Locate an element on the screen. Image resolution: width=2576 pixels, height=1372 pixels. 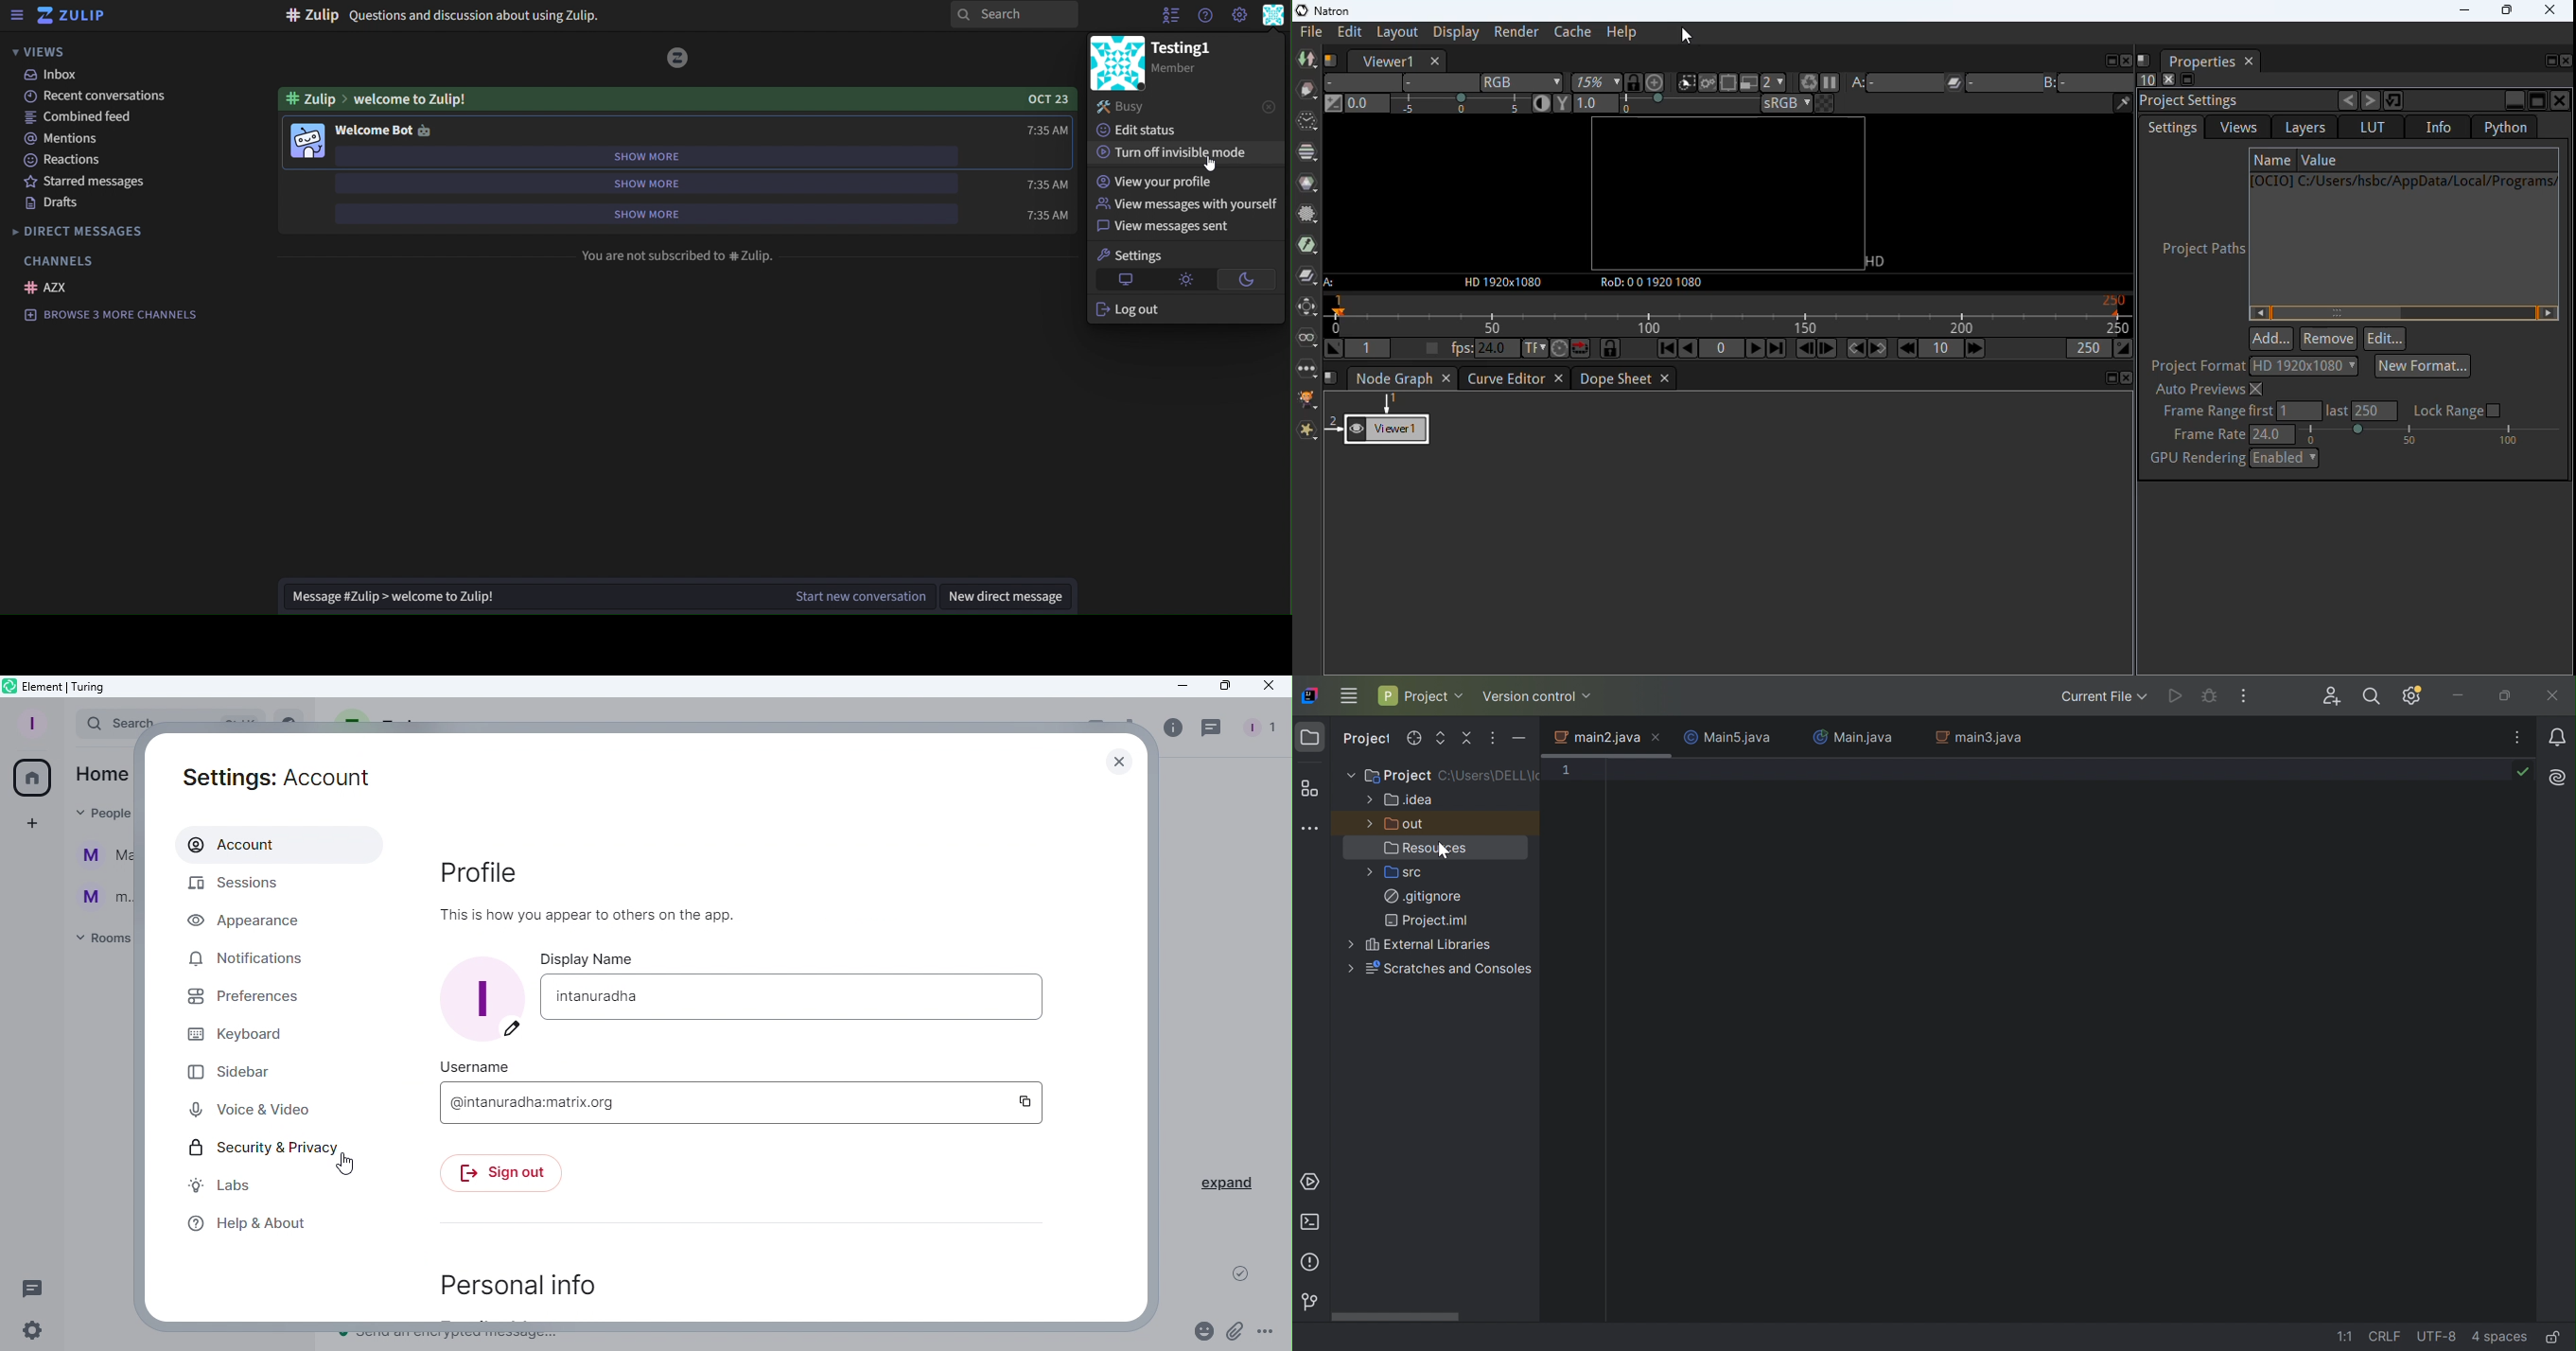
Username - @intanuradha:matrix.org is located at coordinates (720, 1102).